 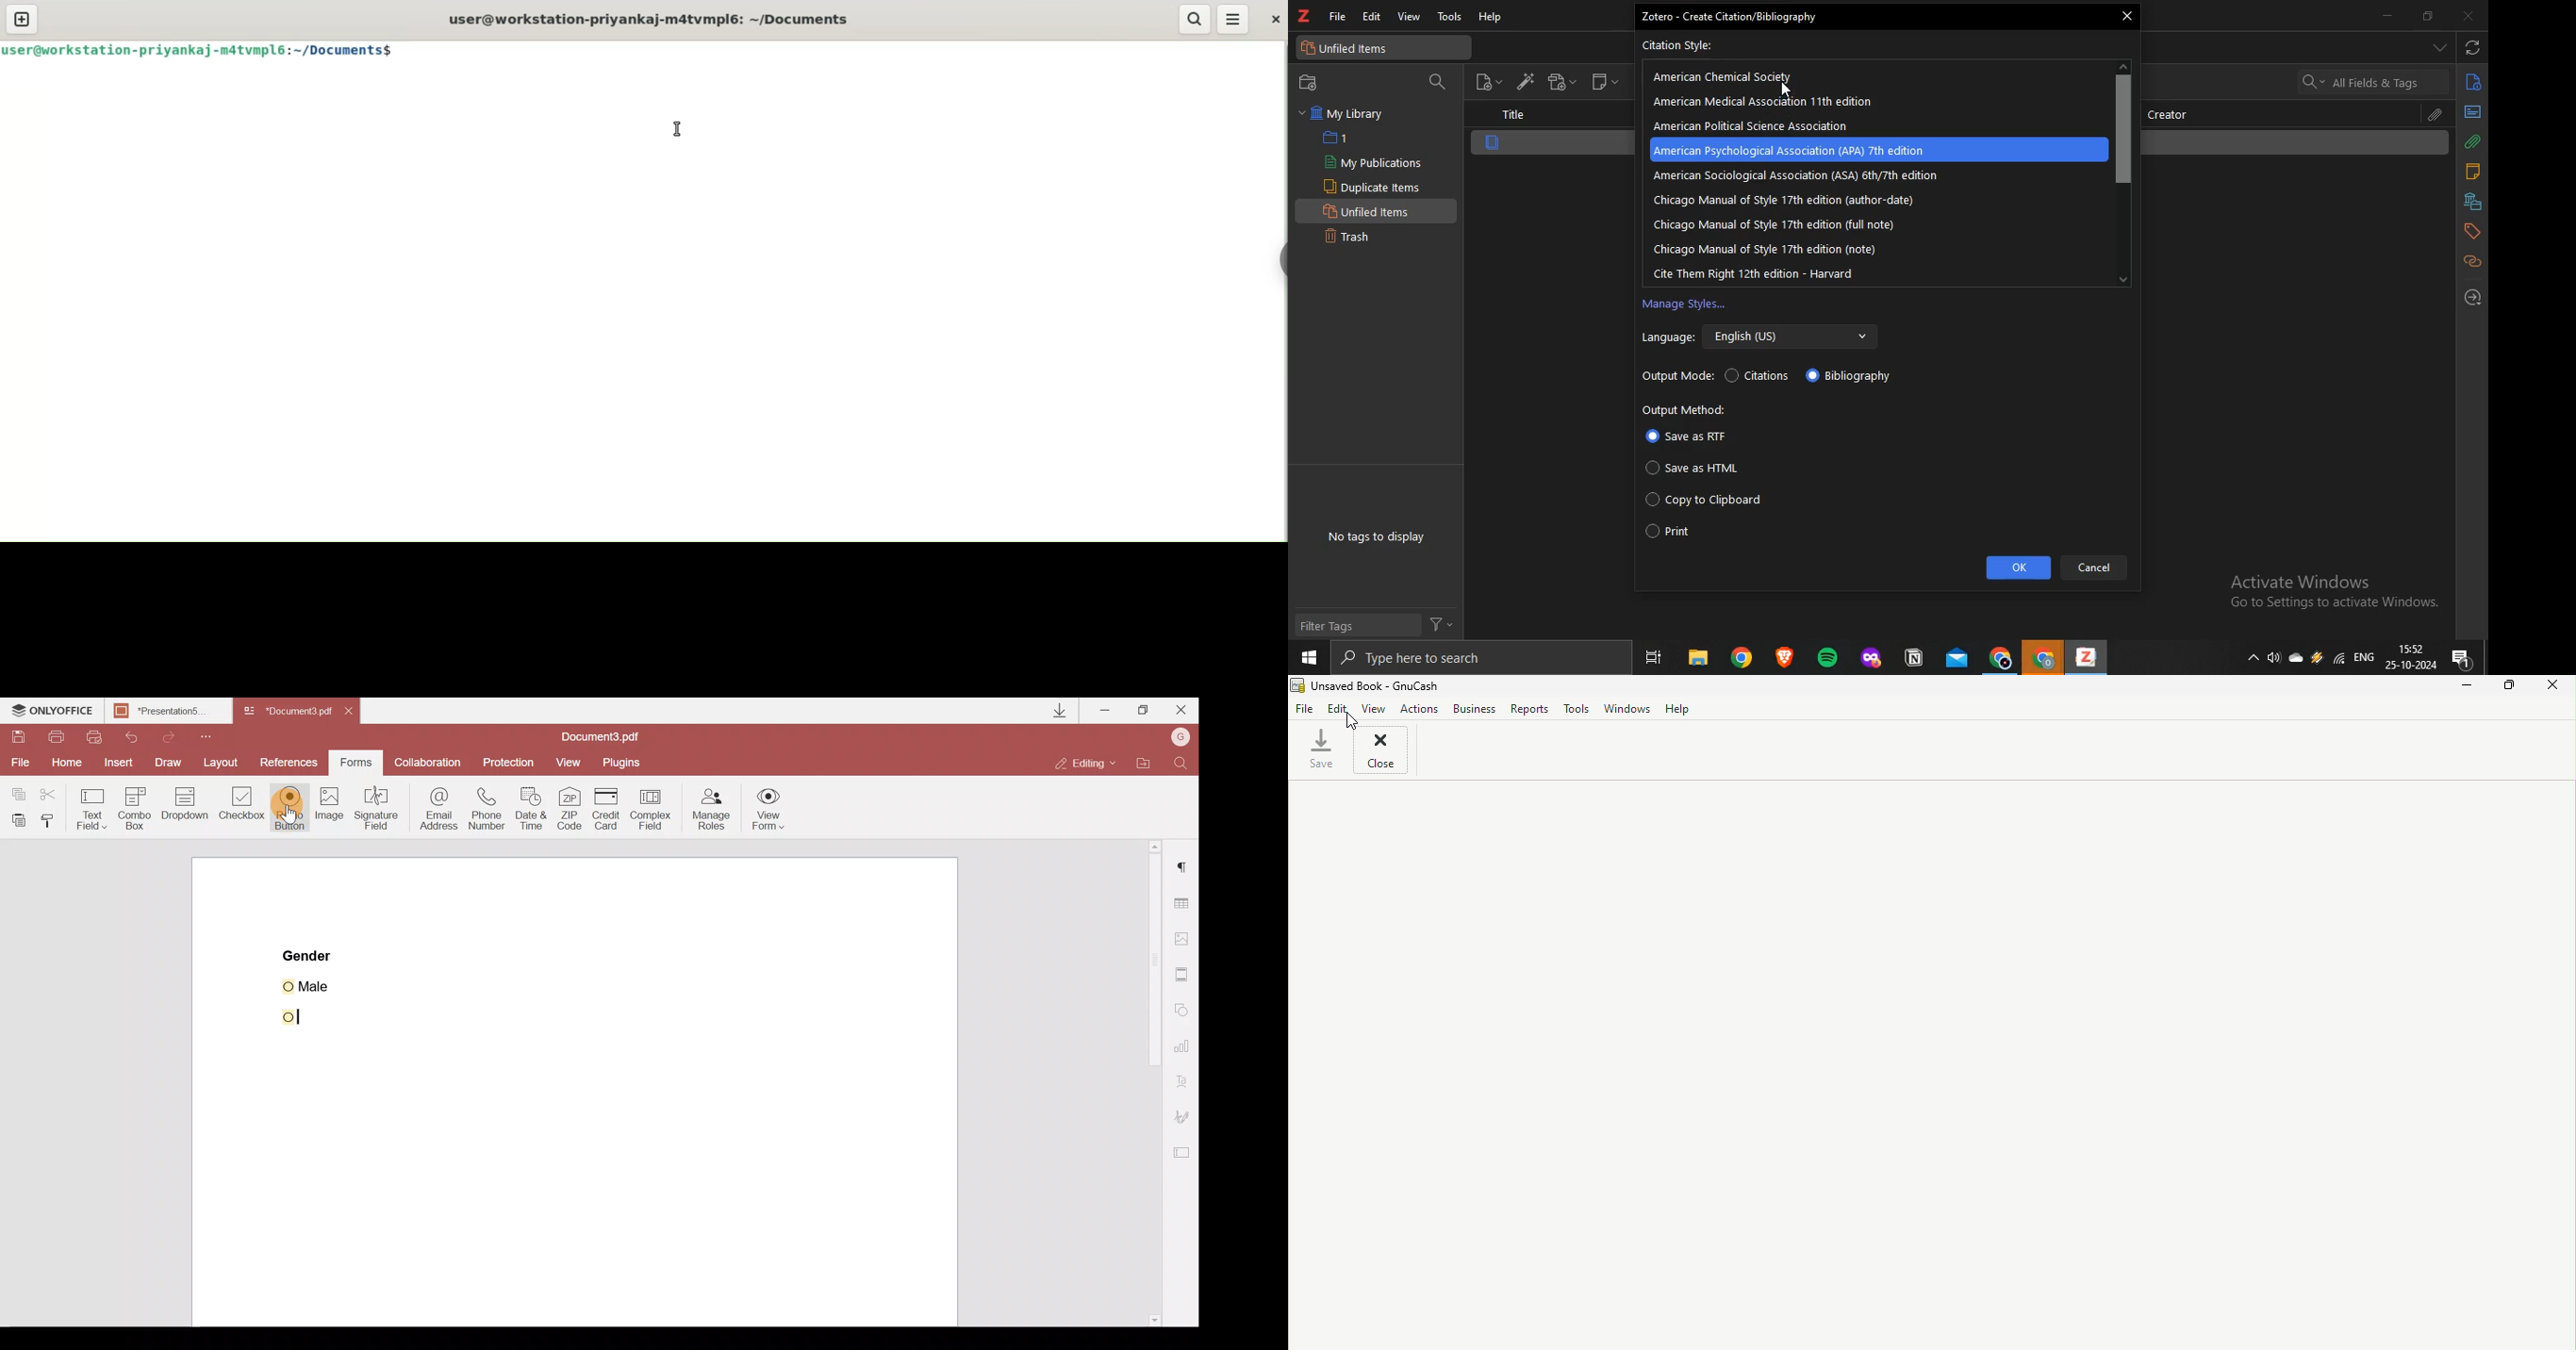 I want to click on close, so click(x=2127, y=18).